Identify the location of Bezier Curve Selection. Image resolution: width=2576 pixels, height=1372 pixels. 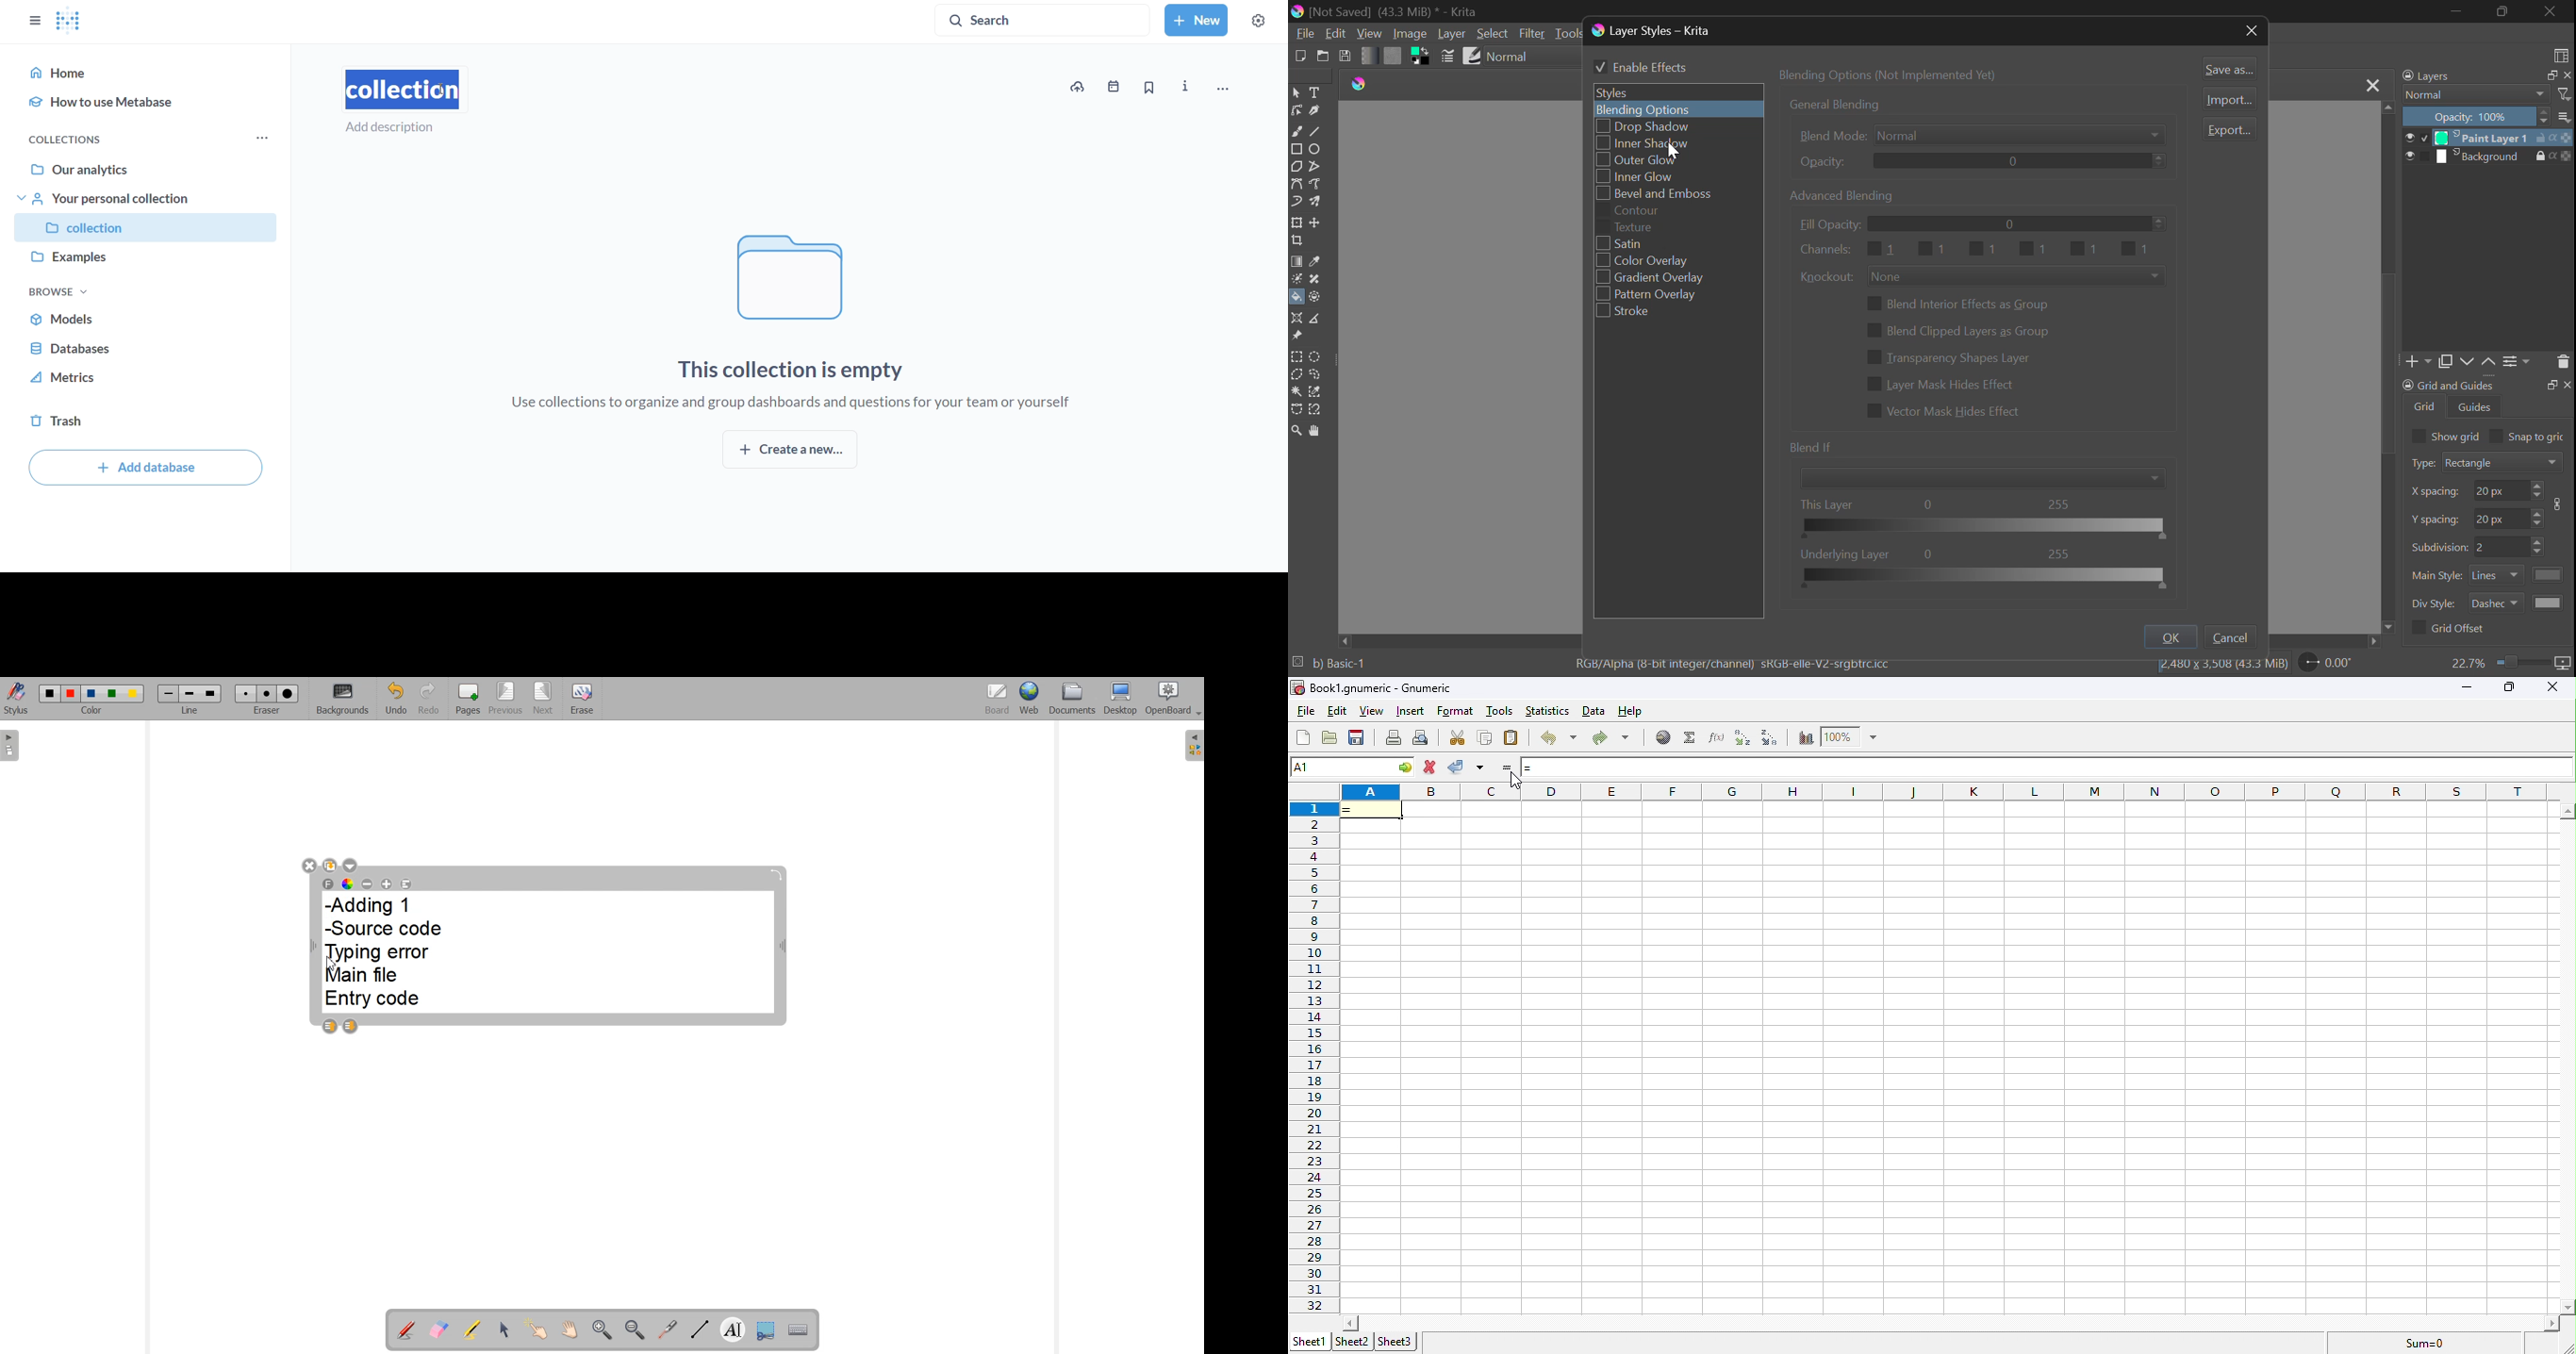
(1296, 410).